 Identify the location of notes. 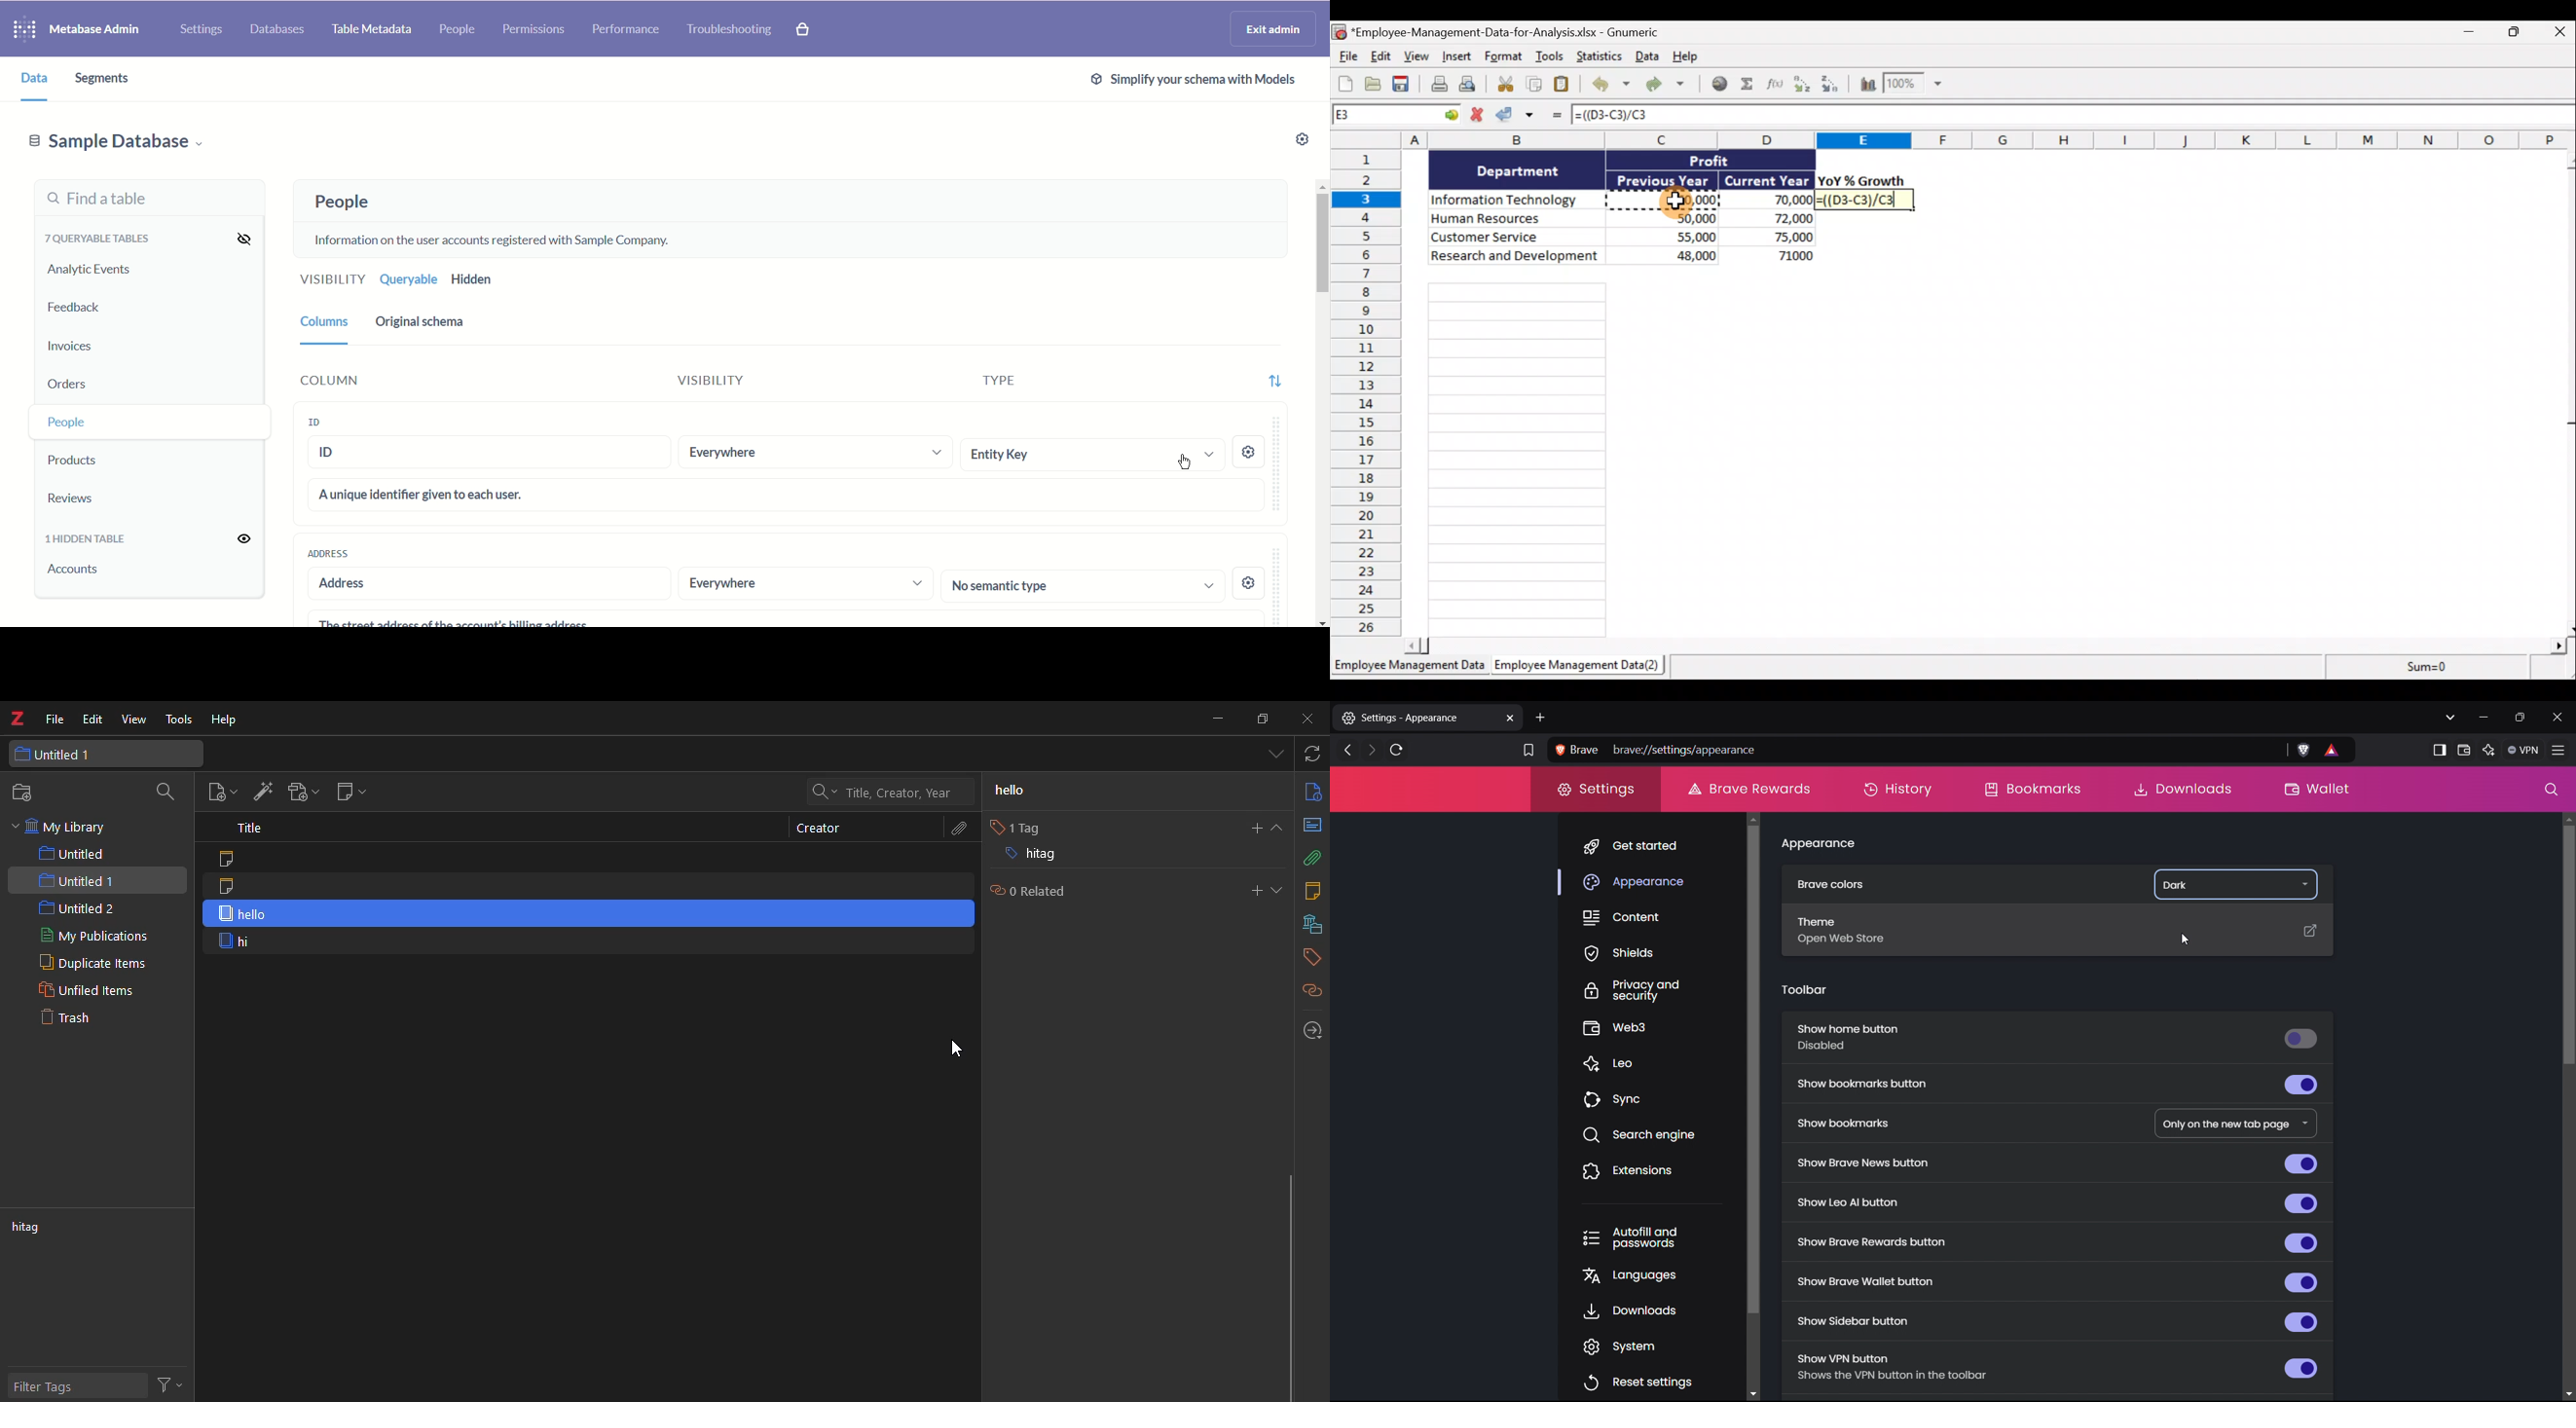
(1310, 891).